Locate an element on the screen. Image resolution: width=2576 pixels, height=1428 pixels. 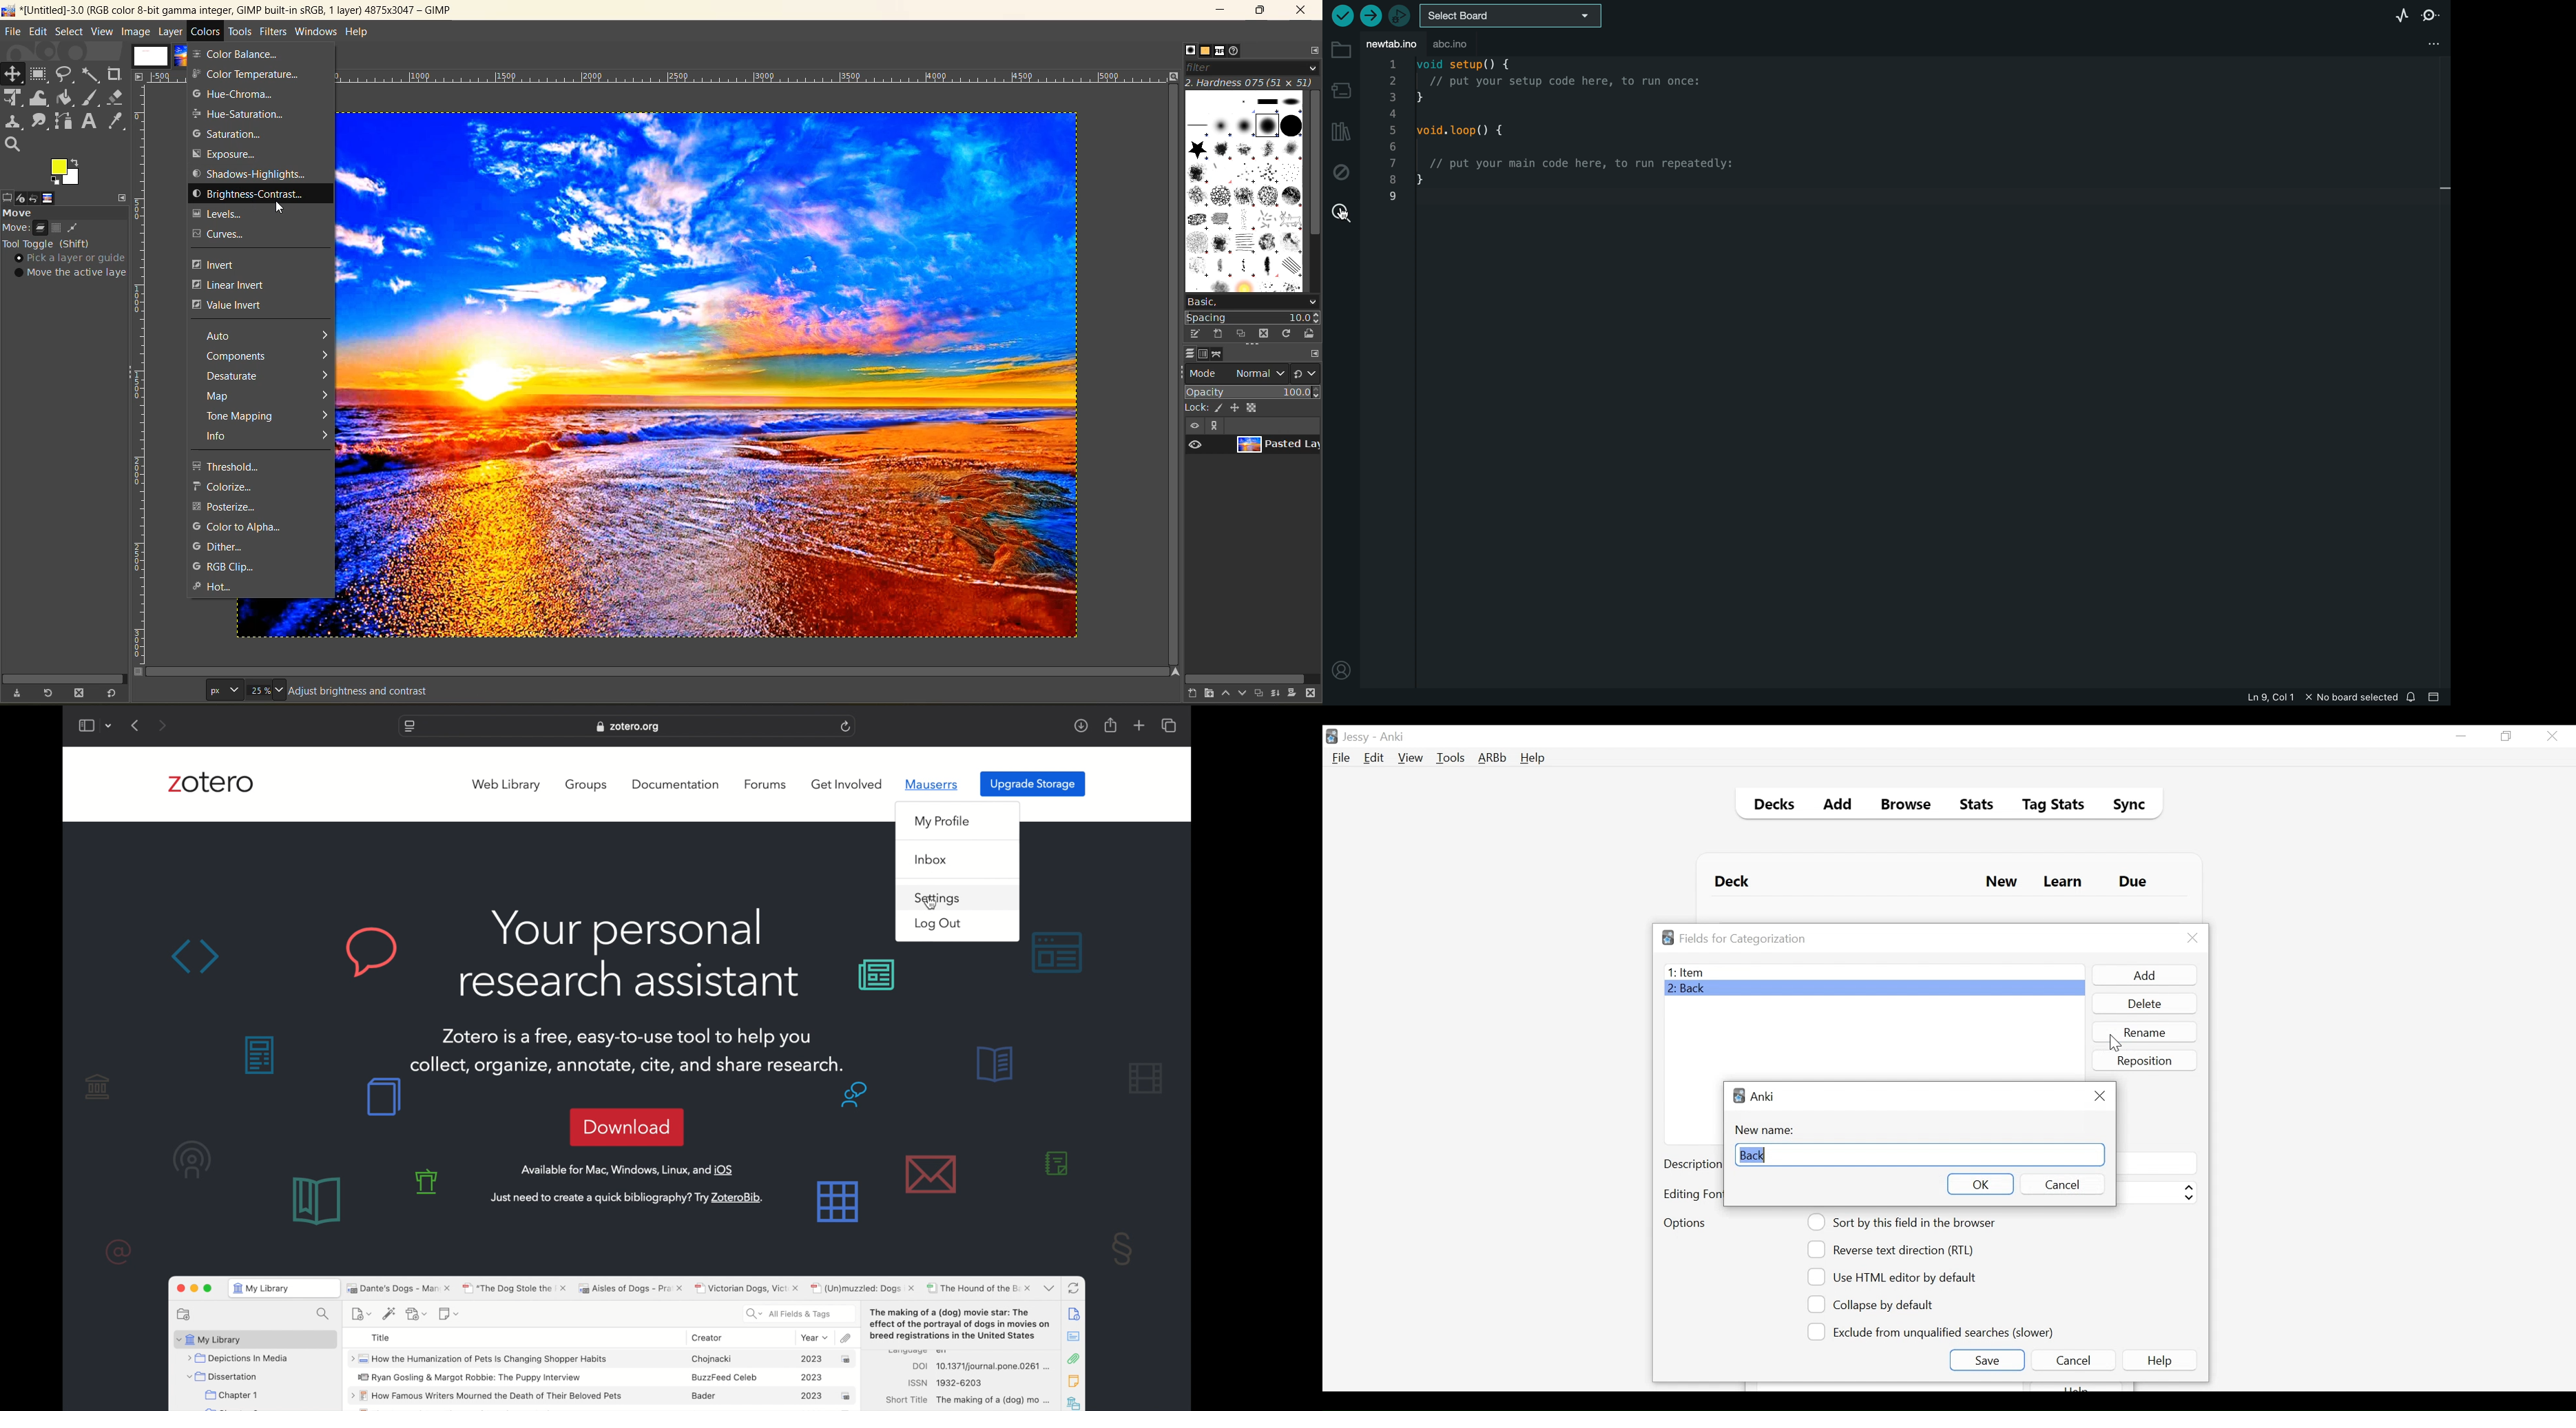
OK is located at coordinates (1979, 1184).